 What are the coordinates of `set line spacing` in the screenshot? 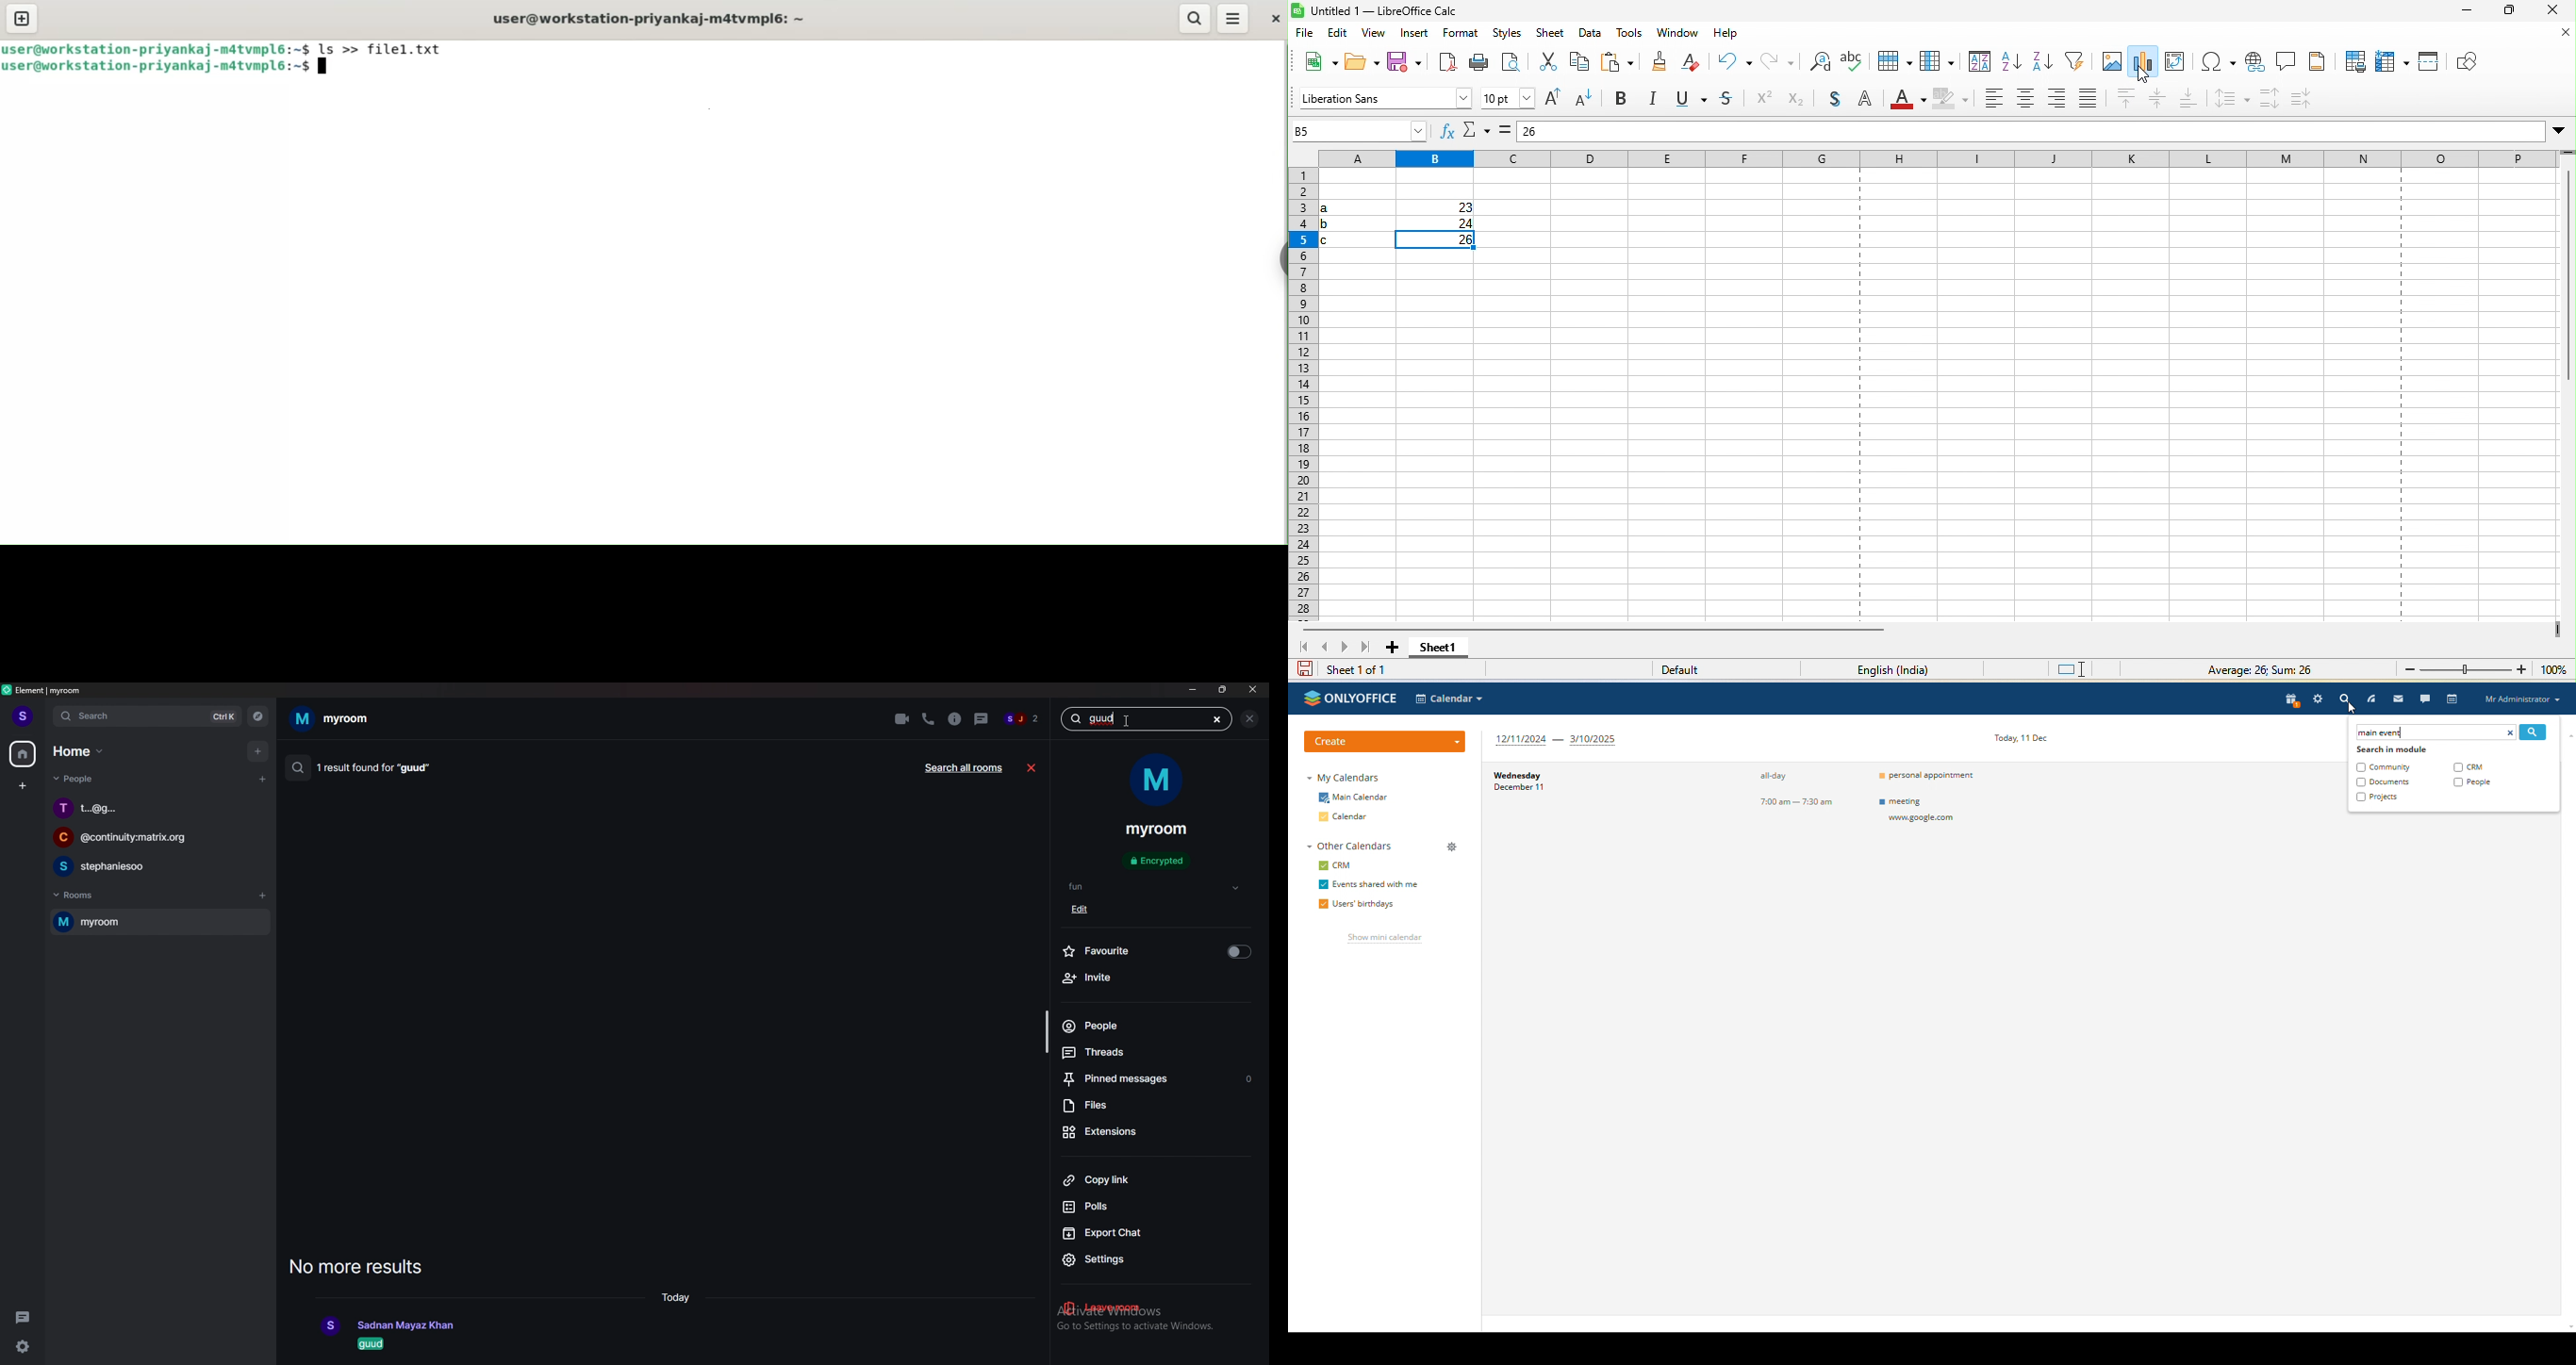 It's located at (2230, 99).